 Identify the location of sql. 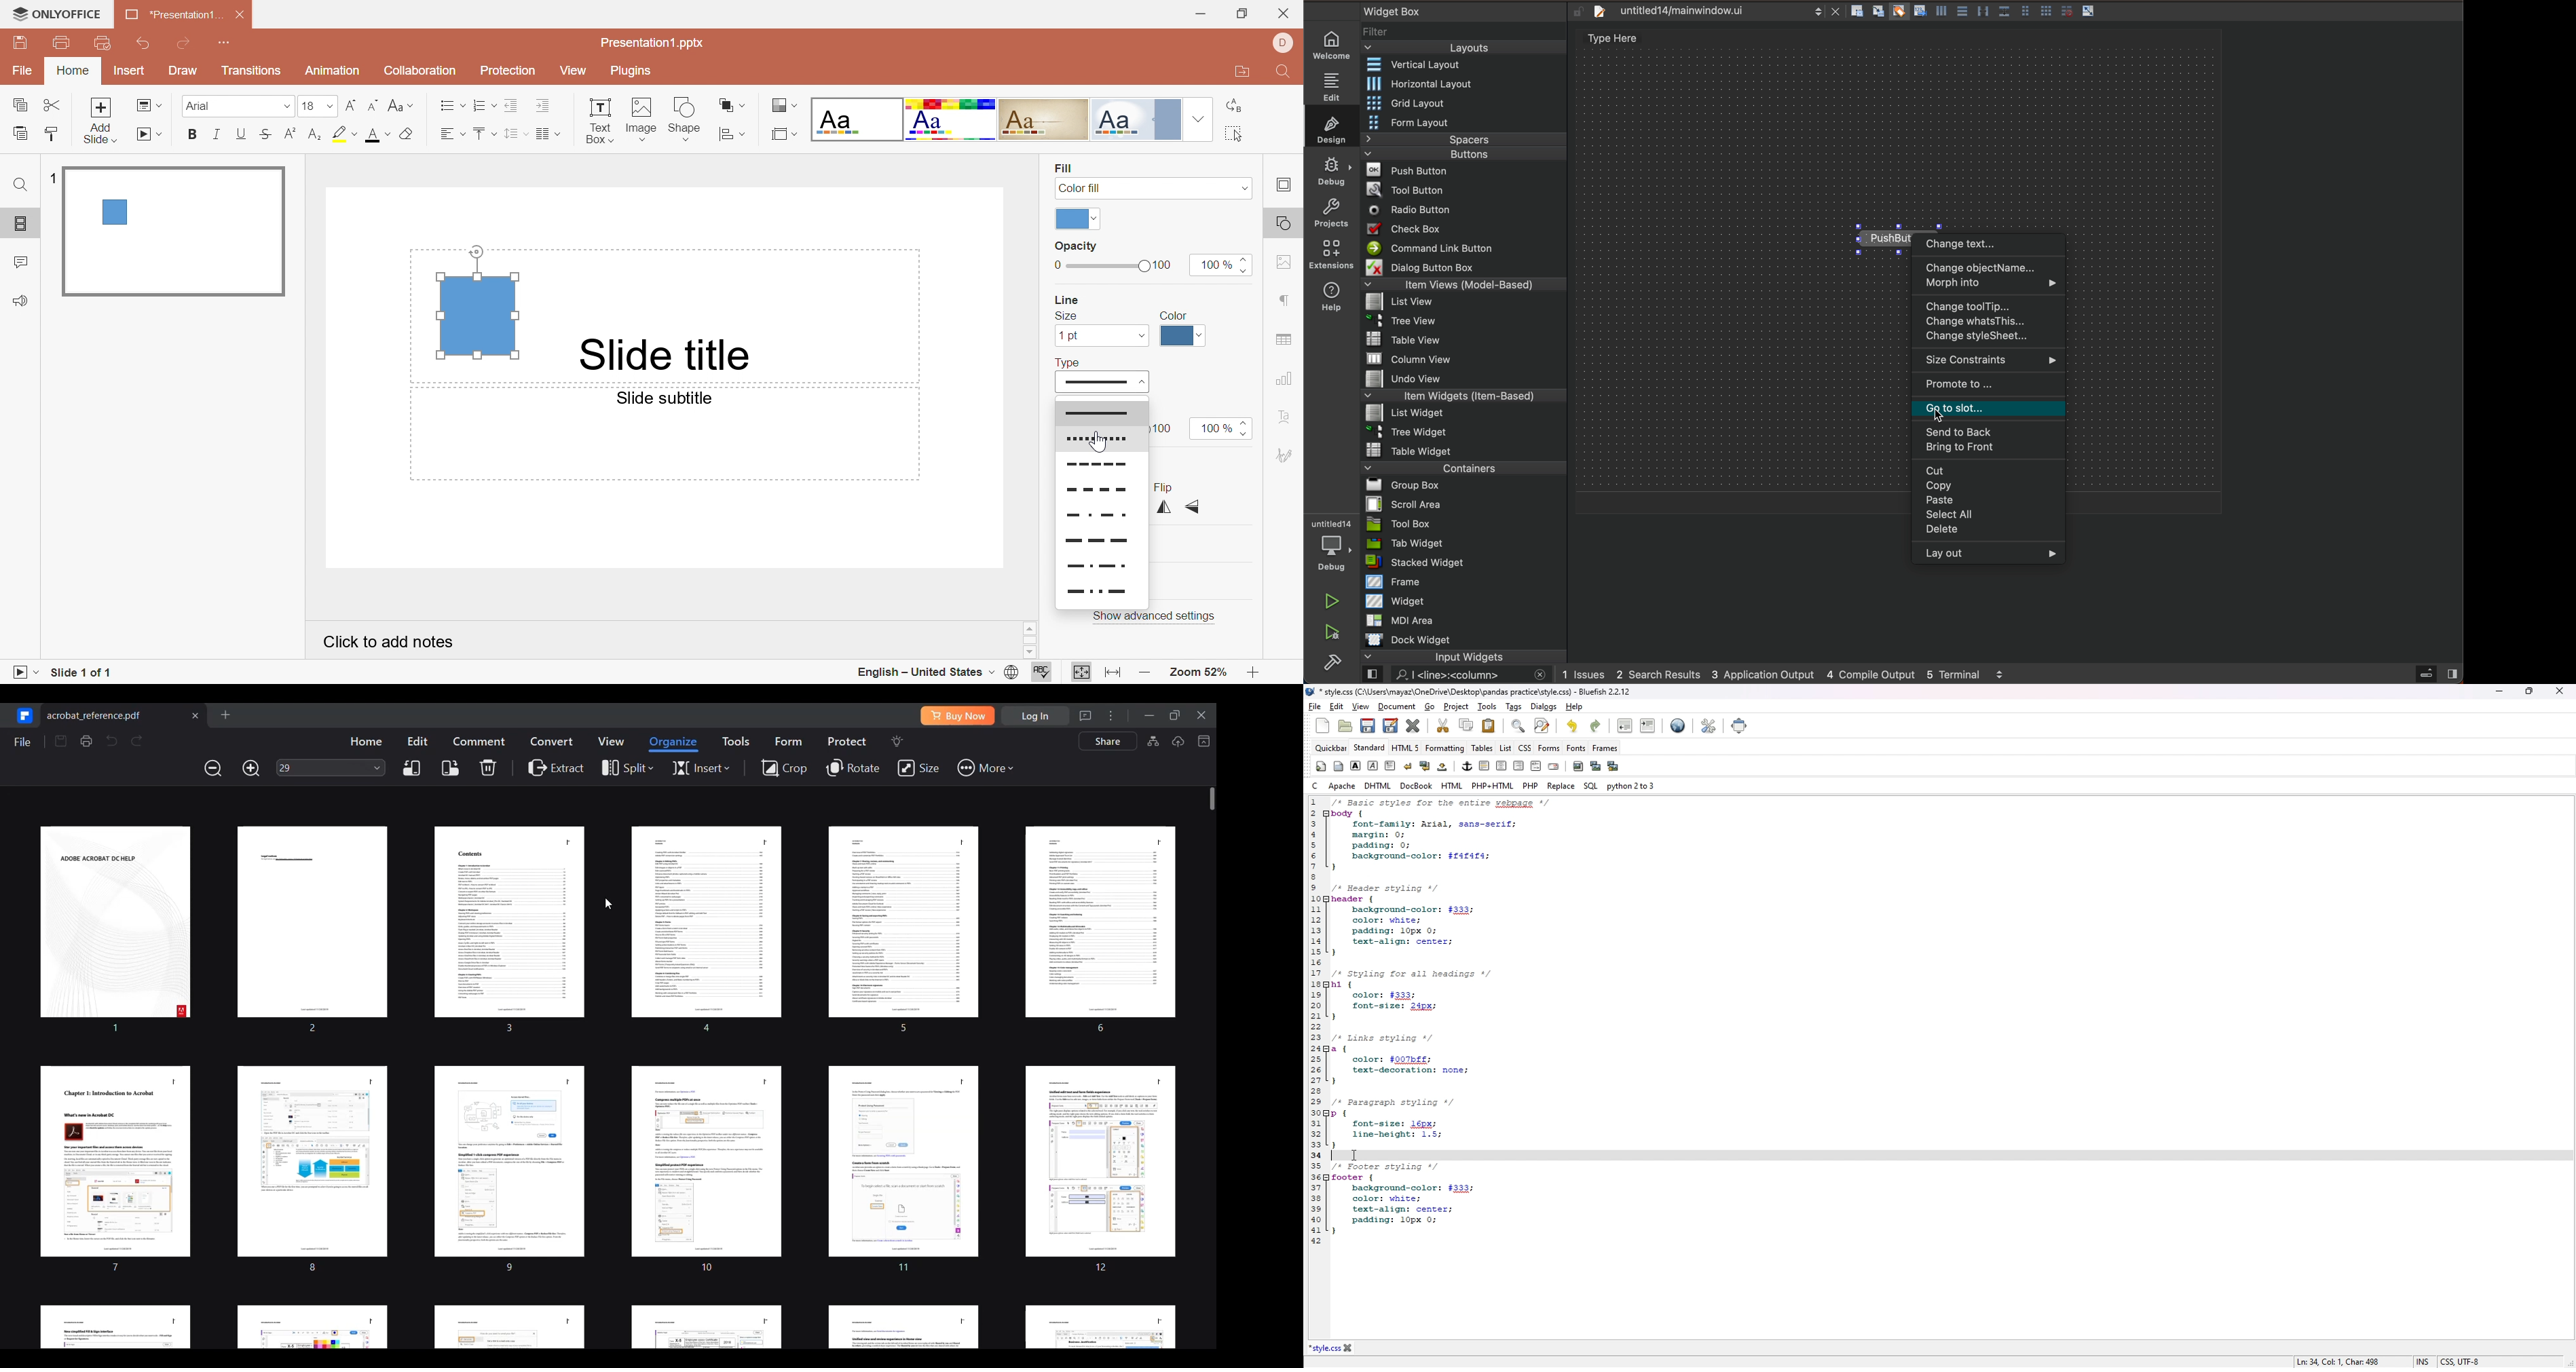
(1590, 787).